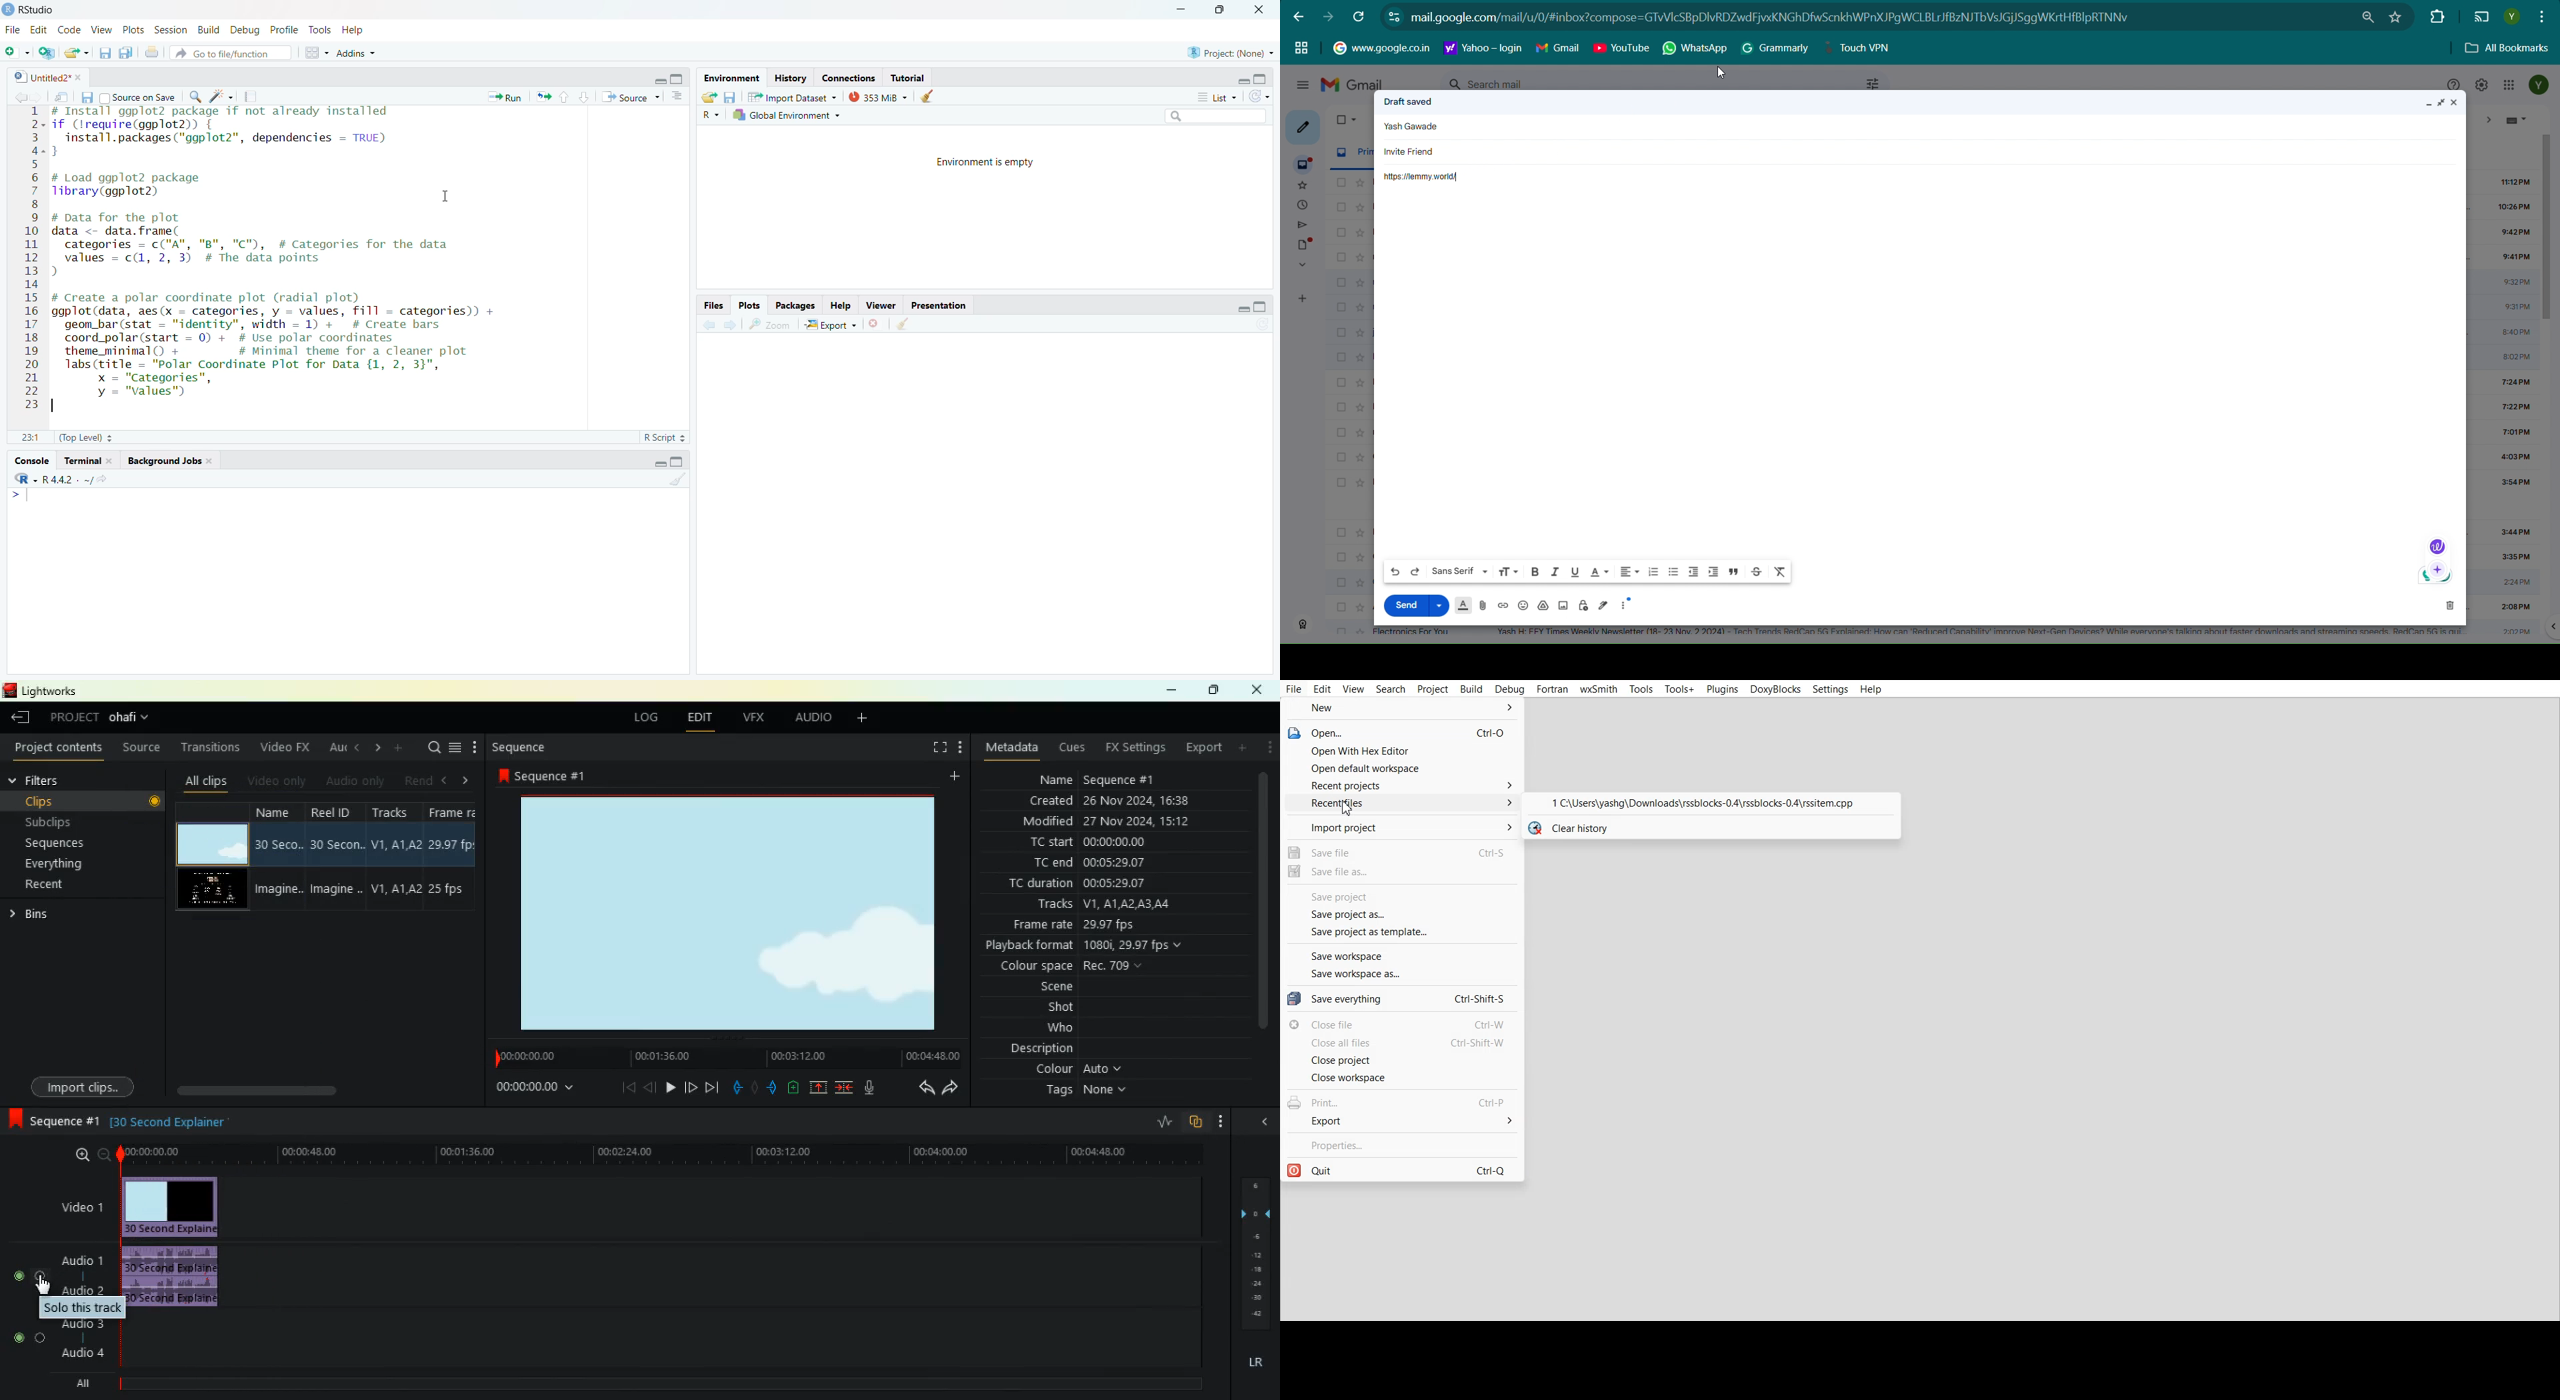 Image resolution: width=2576 pixels, height=1400 pixels. Describe the element at coordinates (567, 97) in the screenshot. I see `go to previous section/chunk` at that location.